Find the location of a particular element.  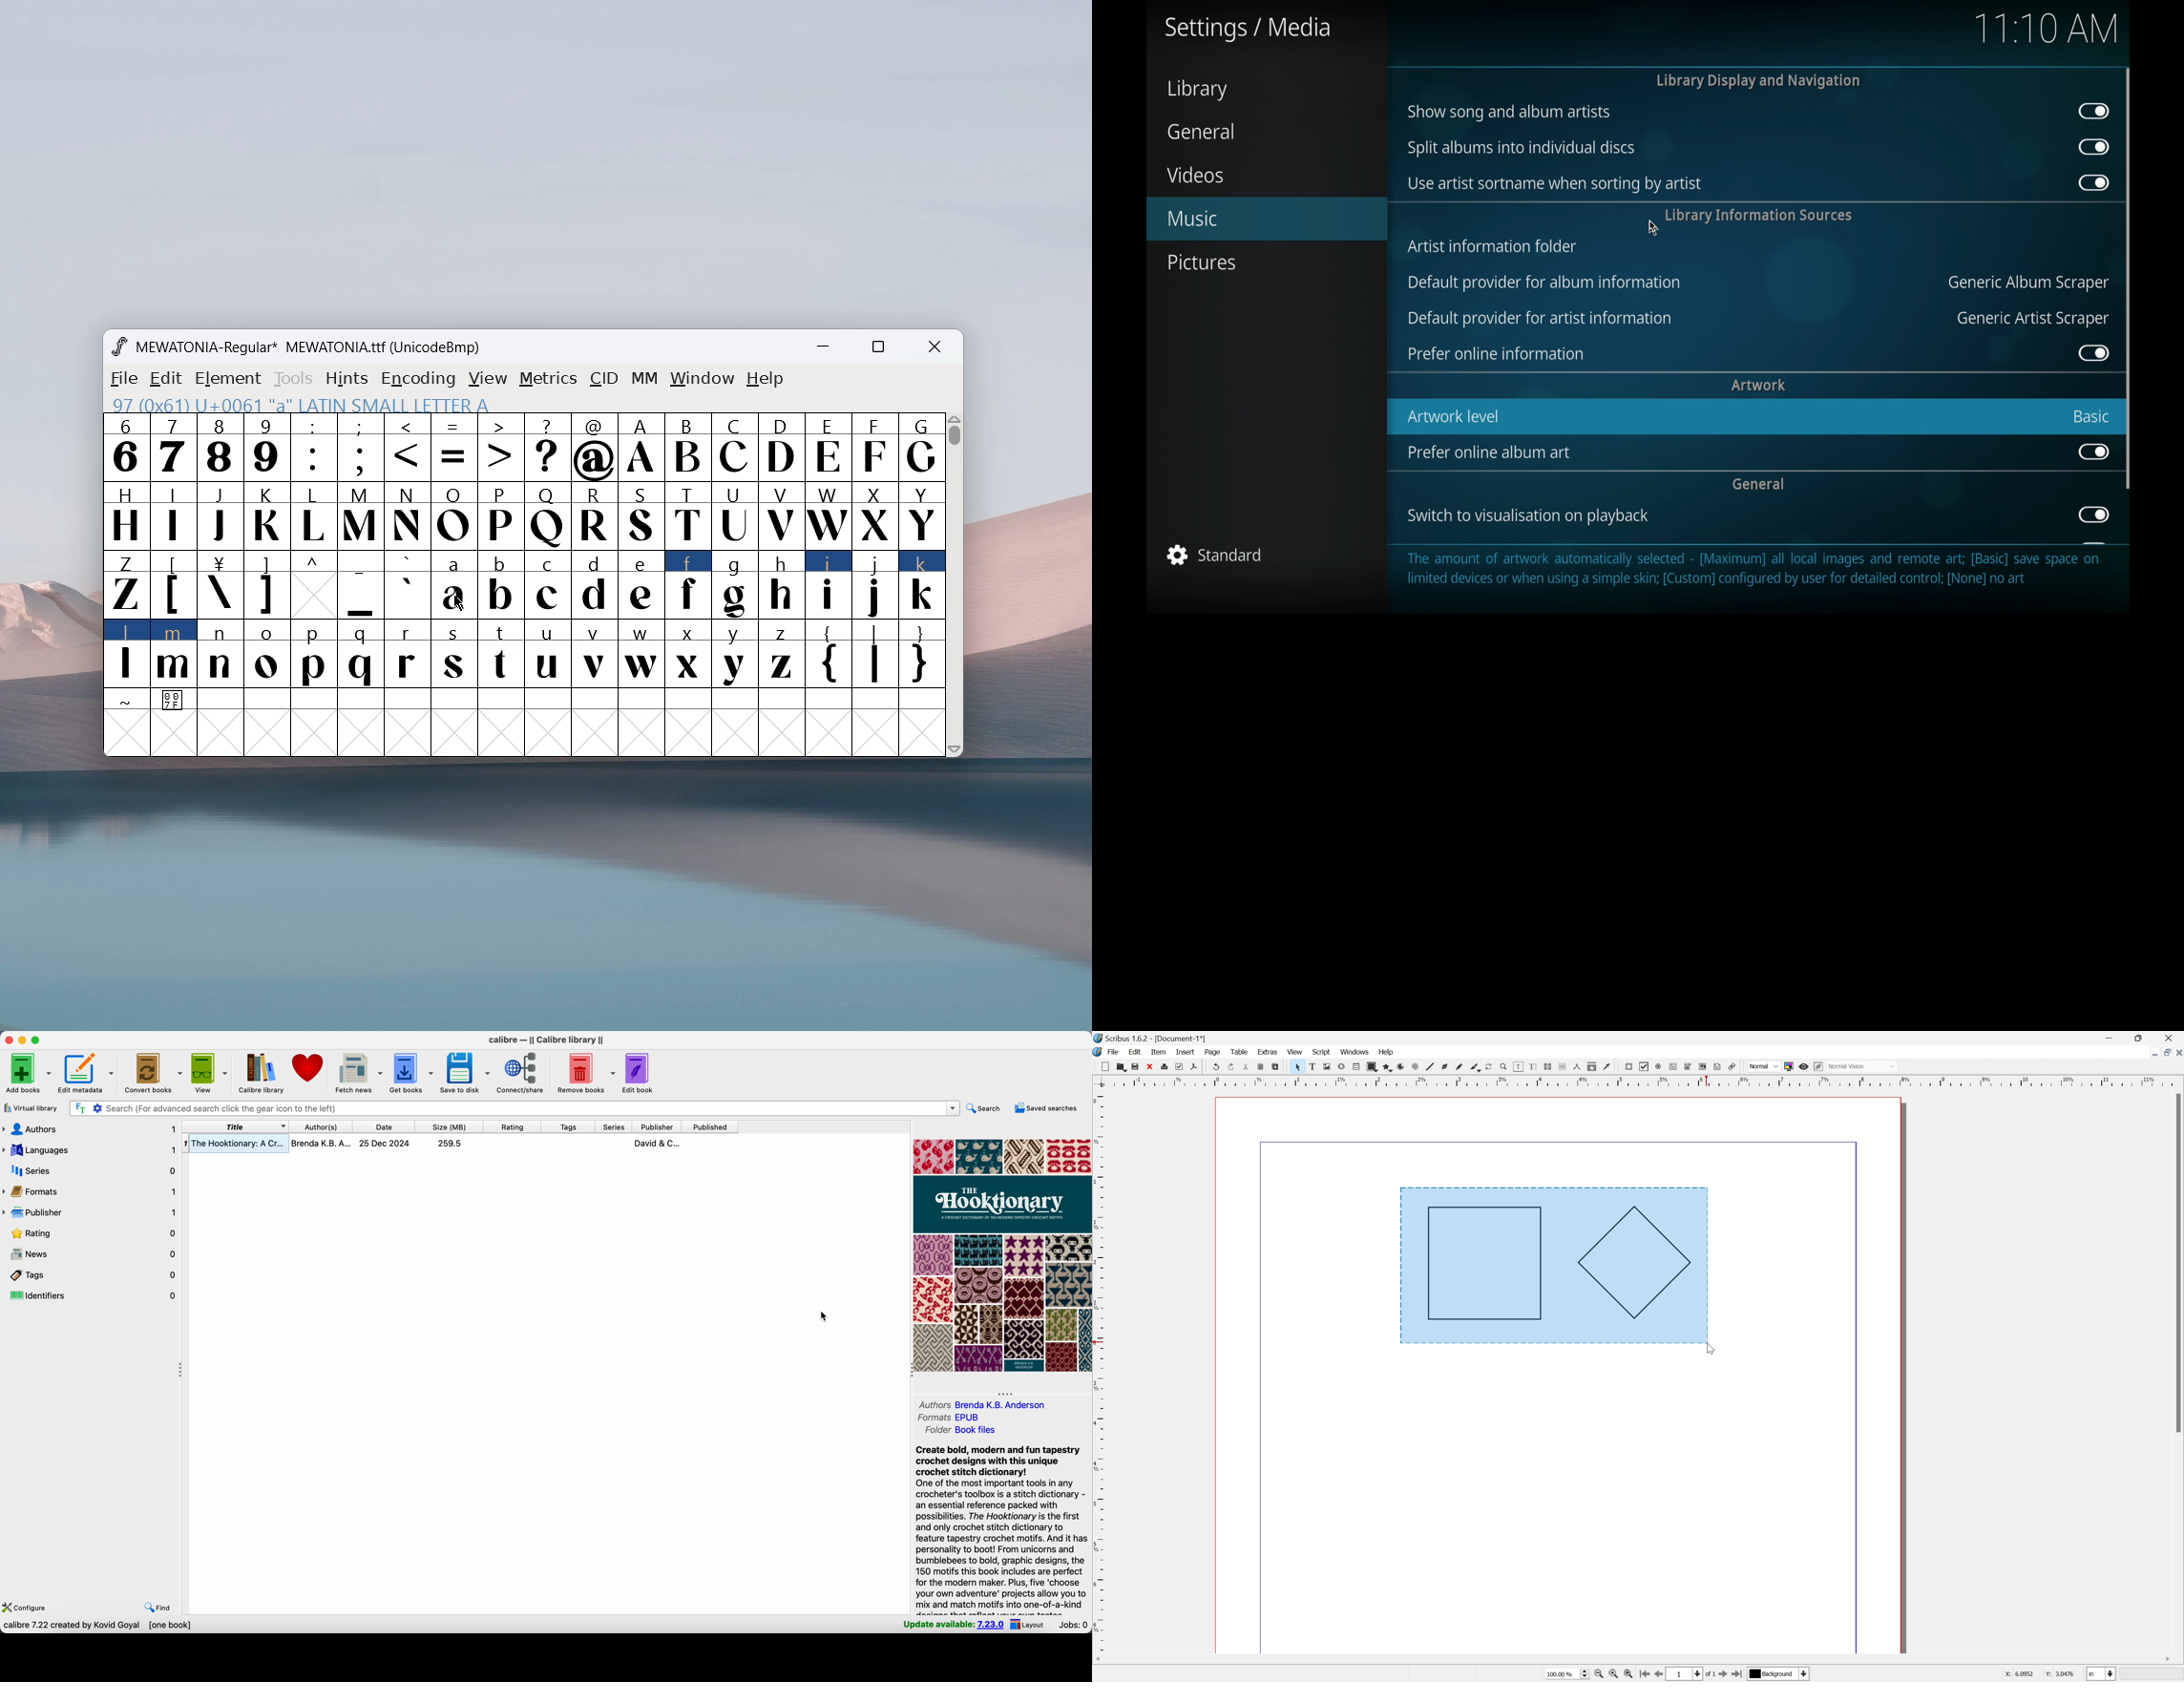

author(s) is located at coordinates (320, 1127).